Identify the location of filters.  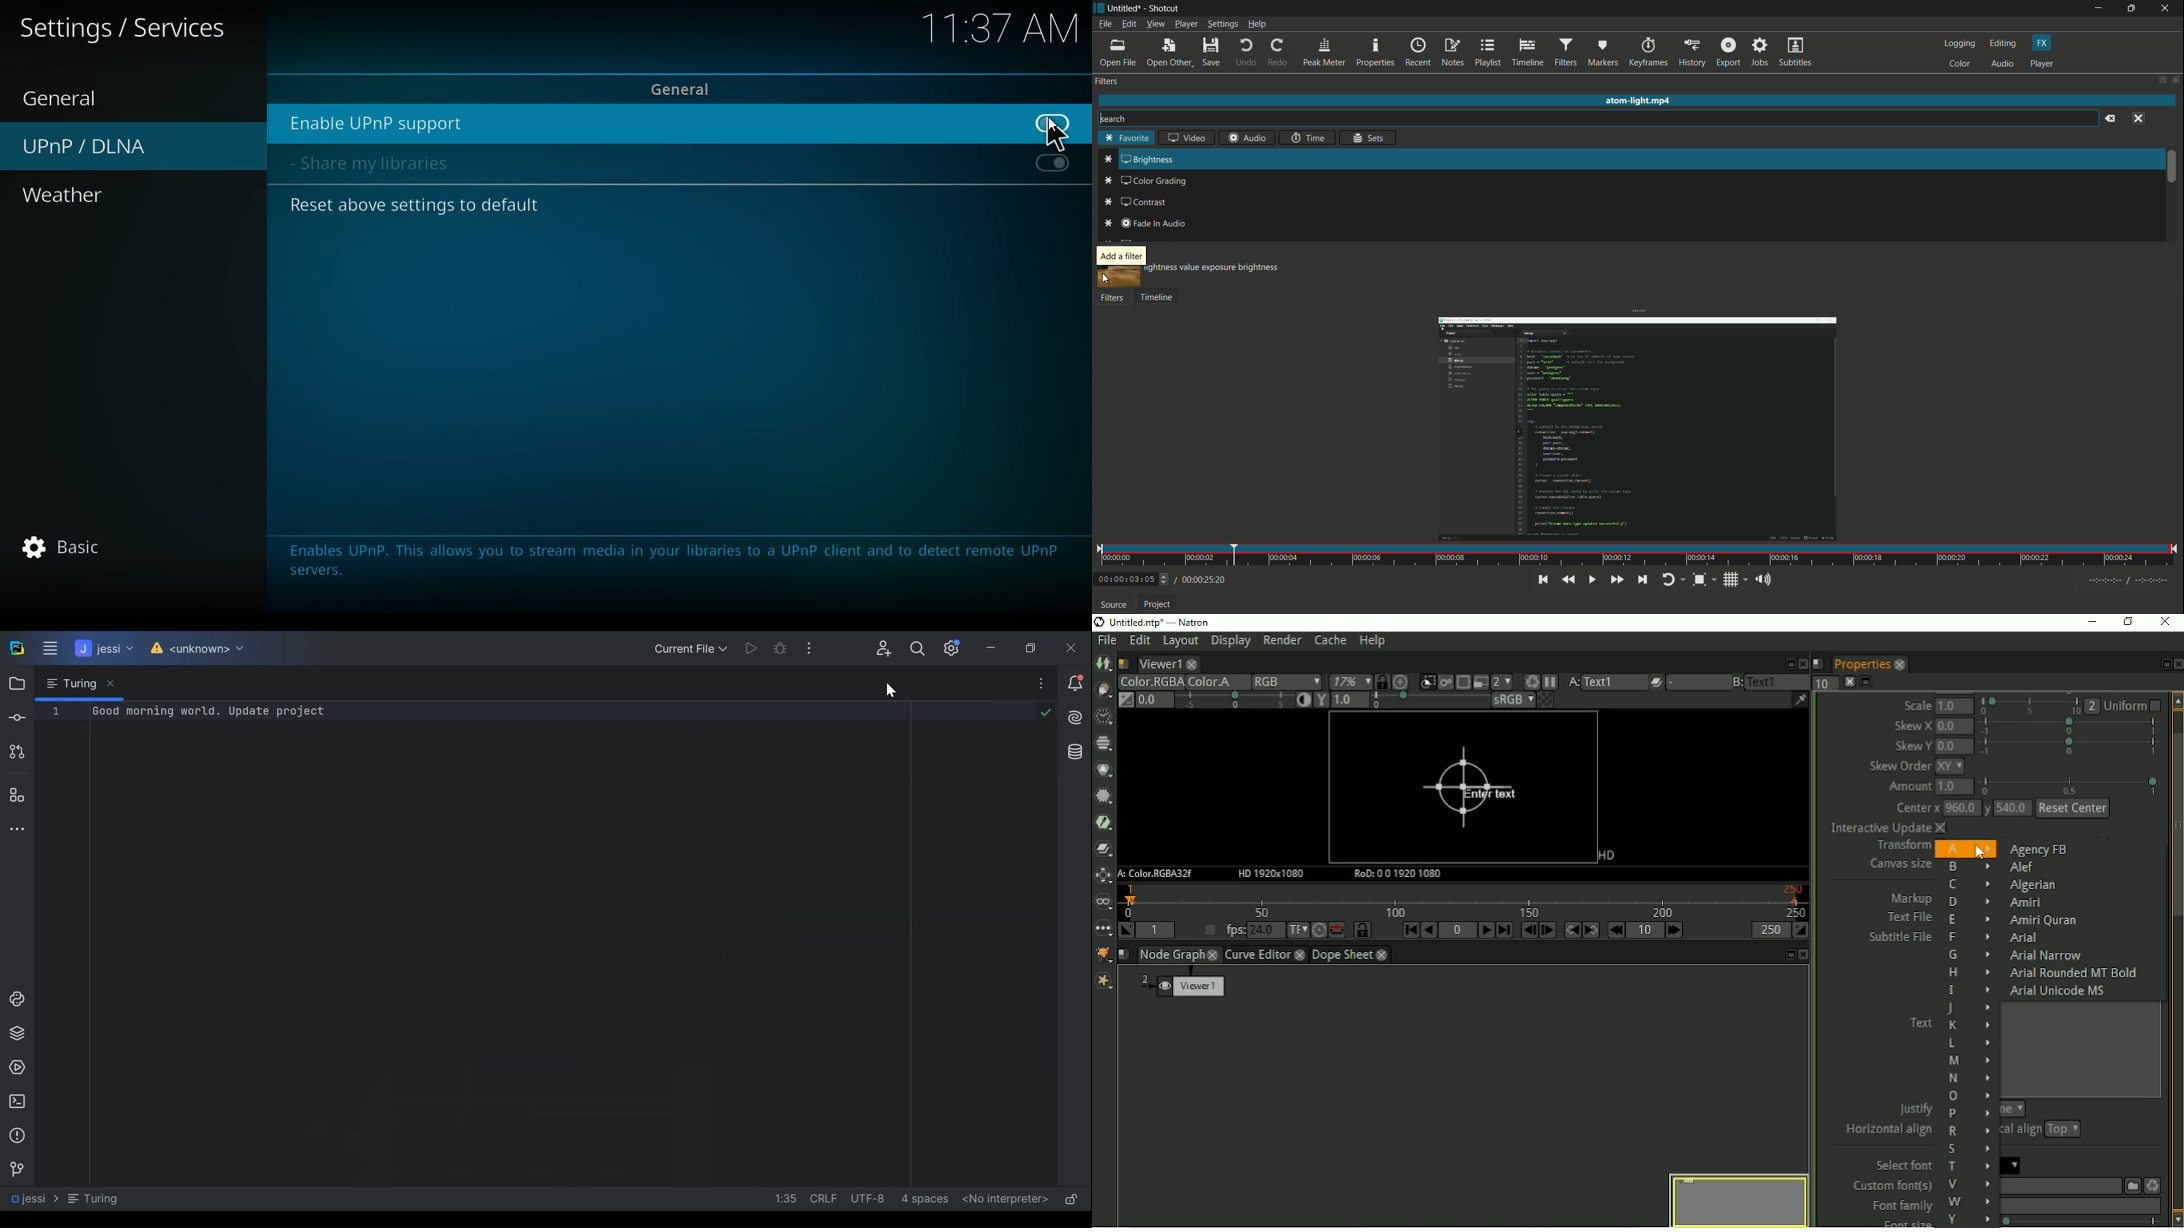
(1566, 52).